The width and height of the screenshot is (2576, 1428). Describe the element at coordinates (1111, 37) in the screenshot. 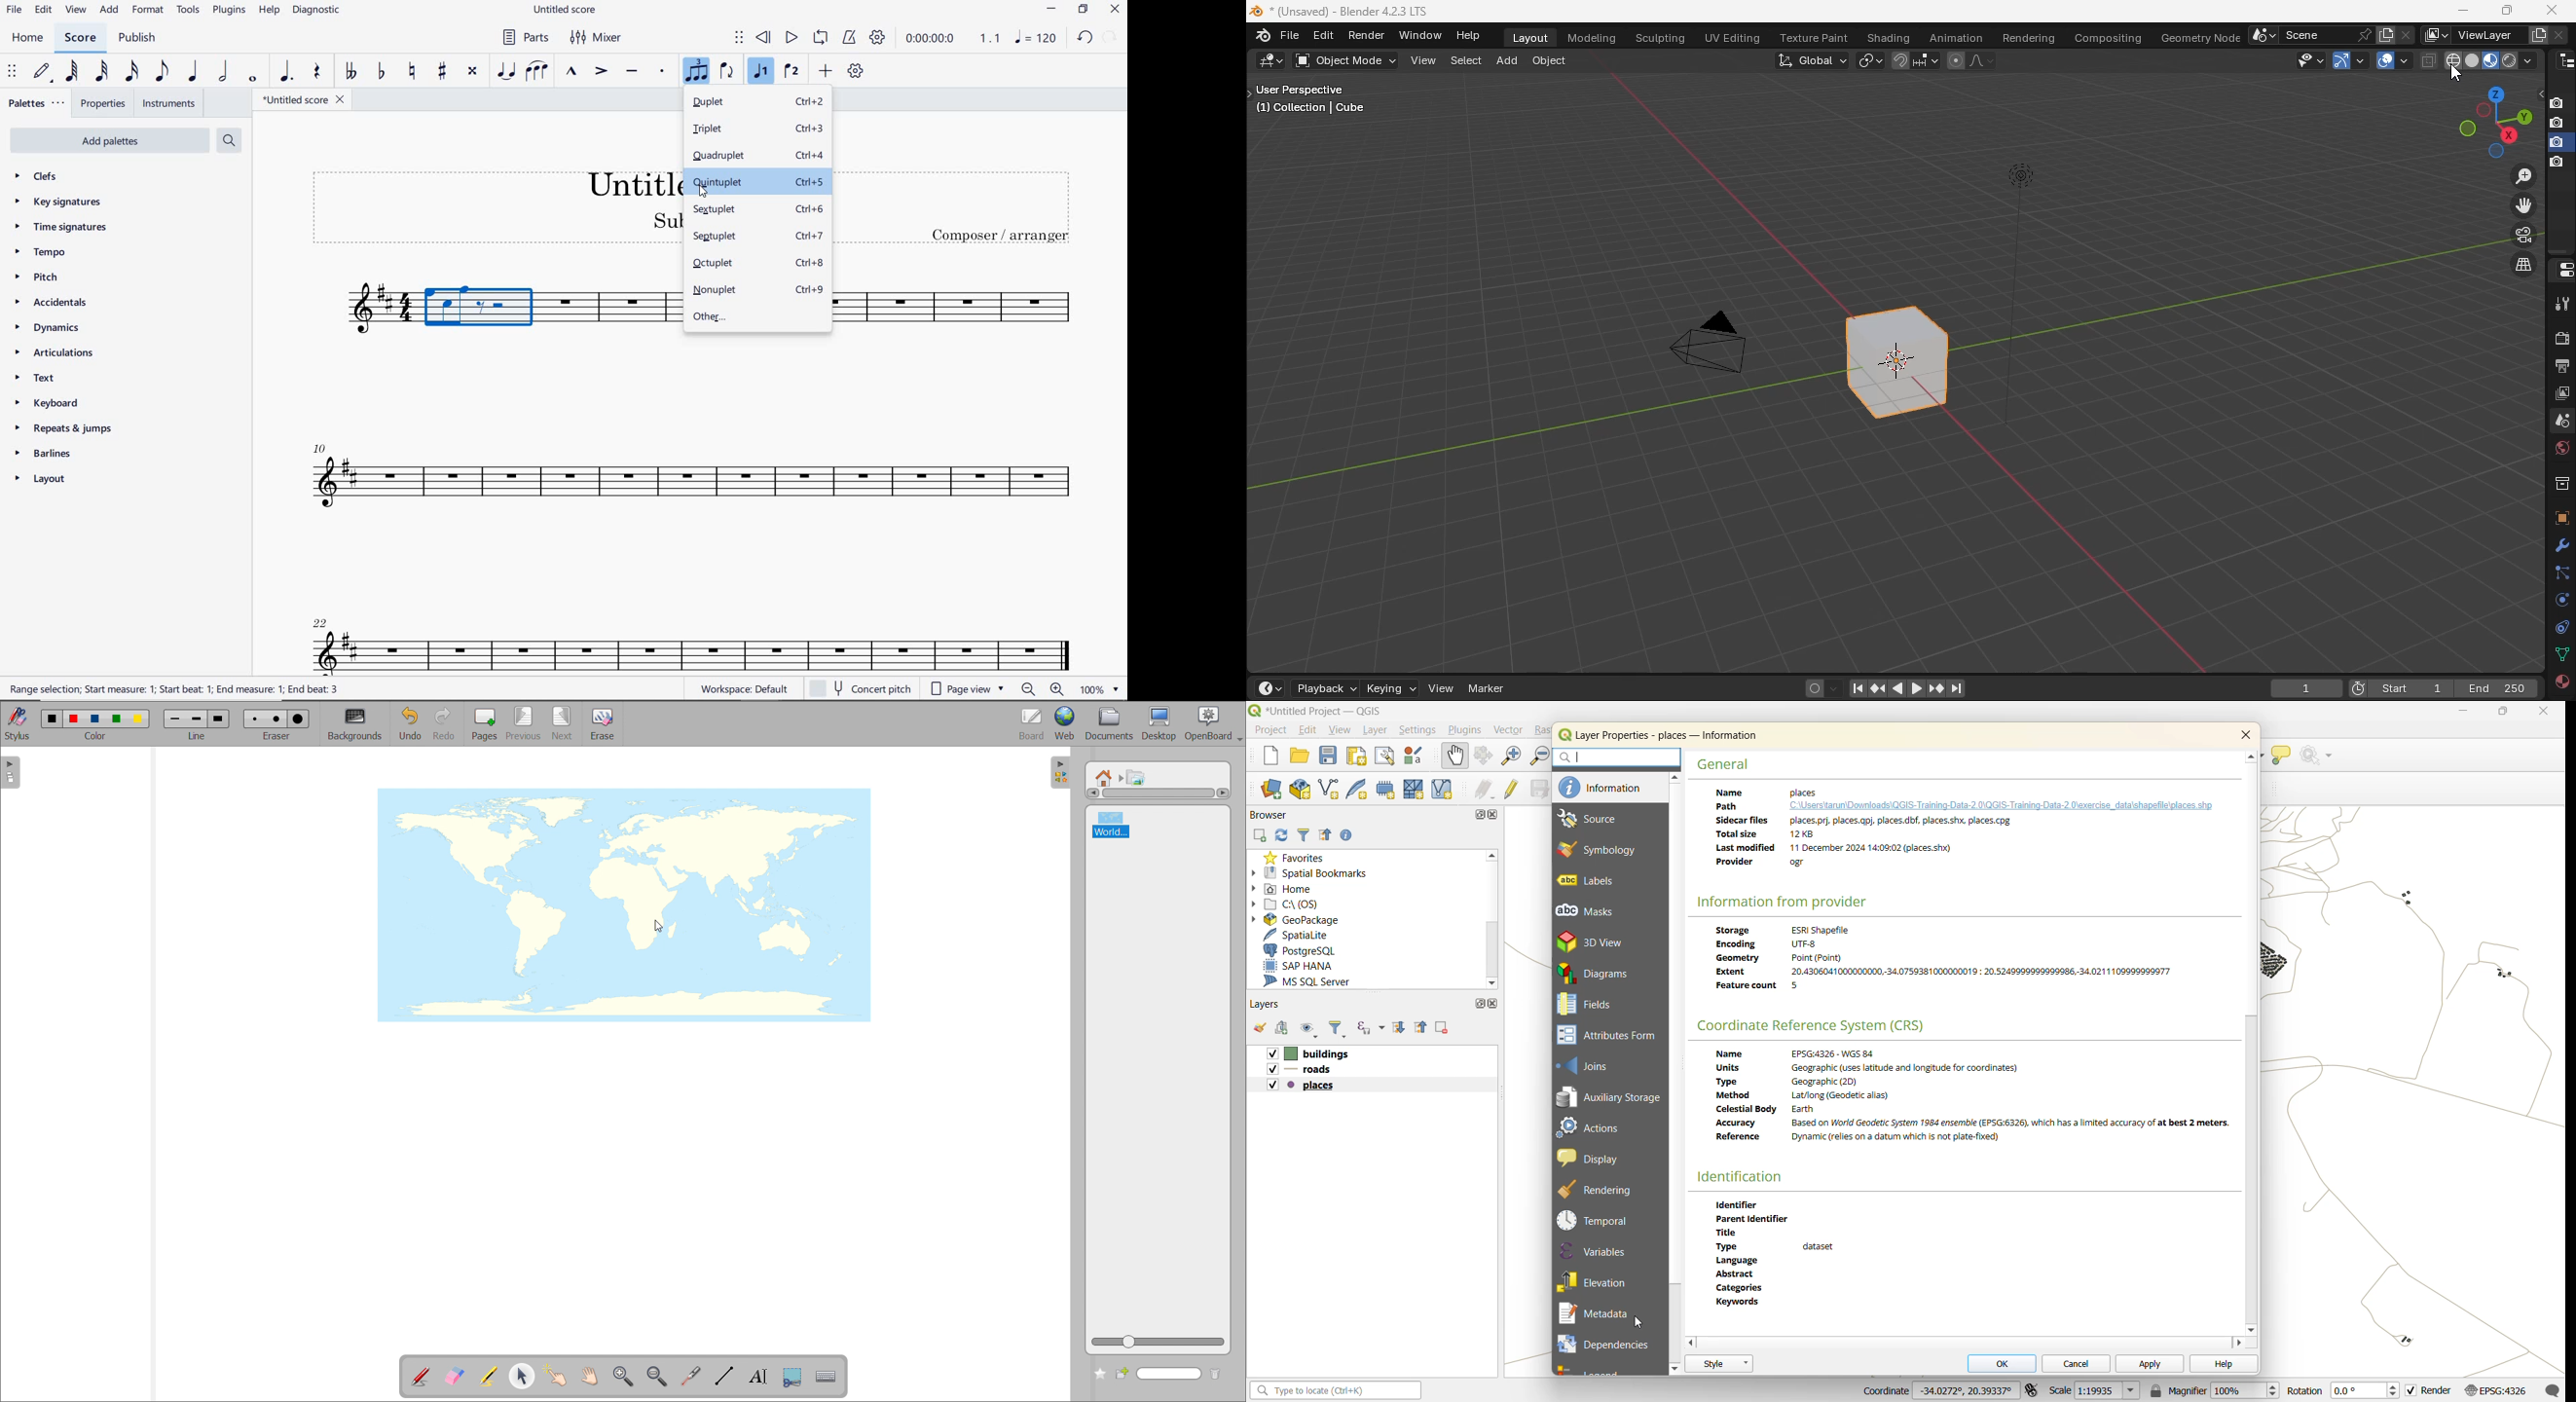

I see `REDO` at that location.